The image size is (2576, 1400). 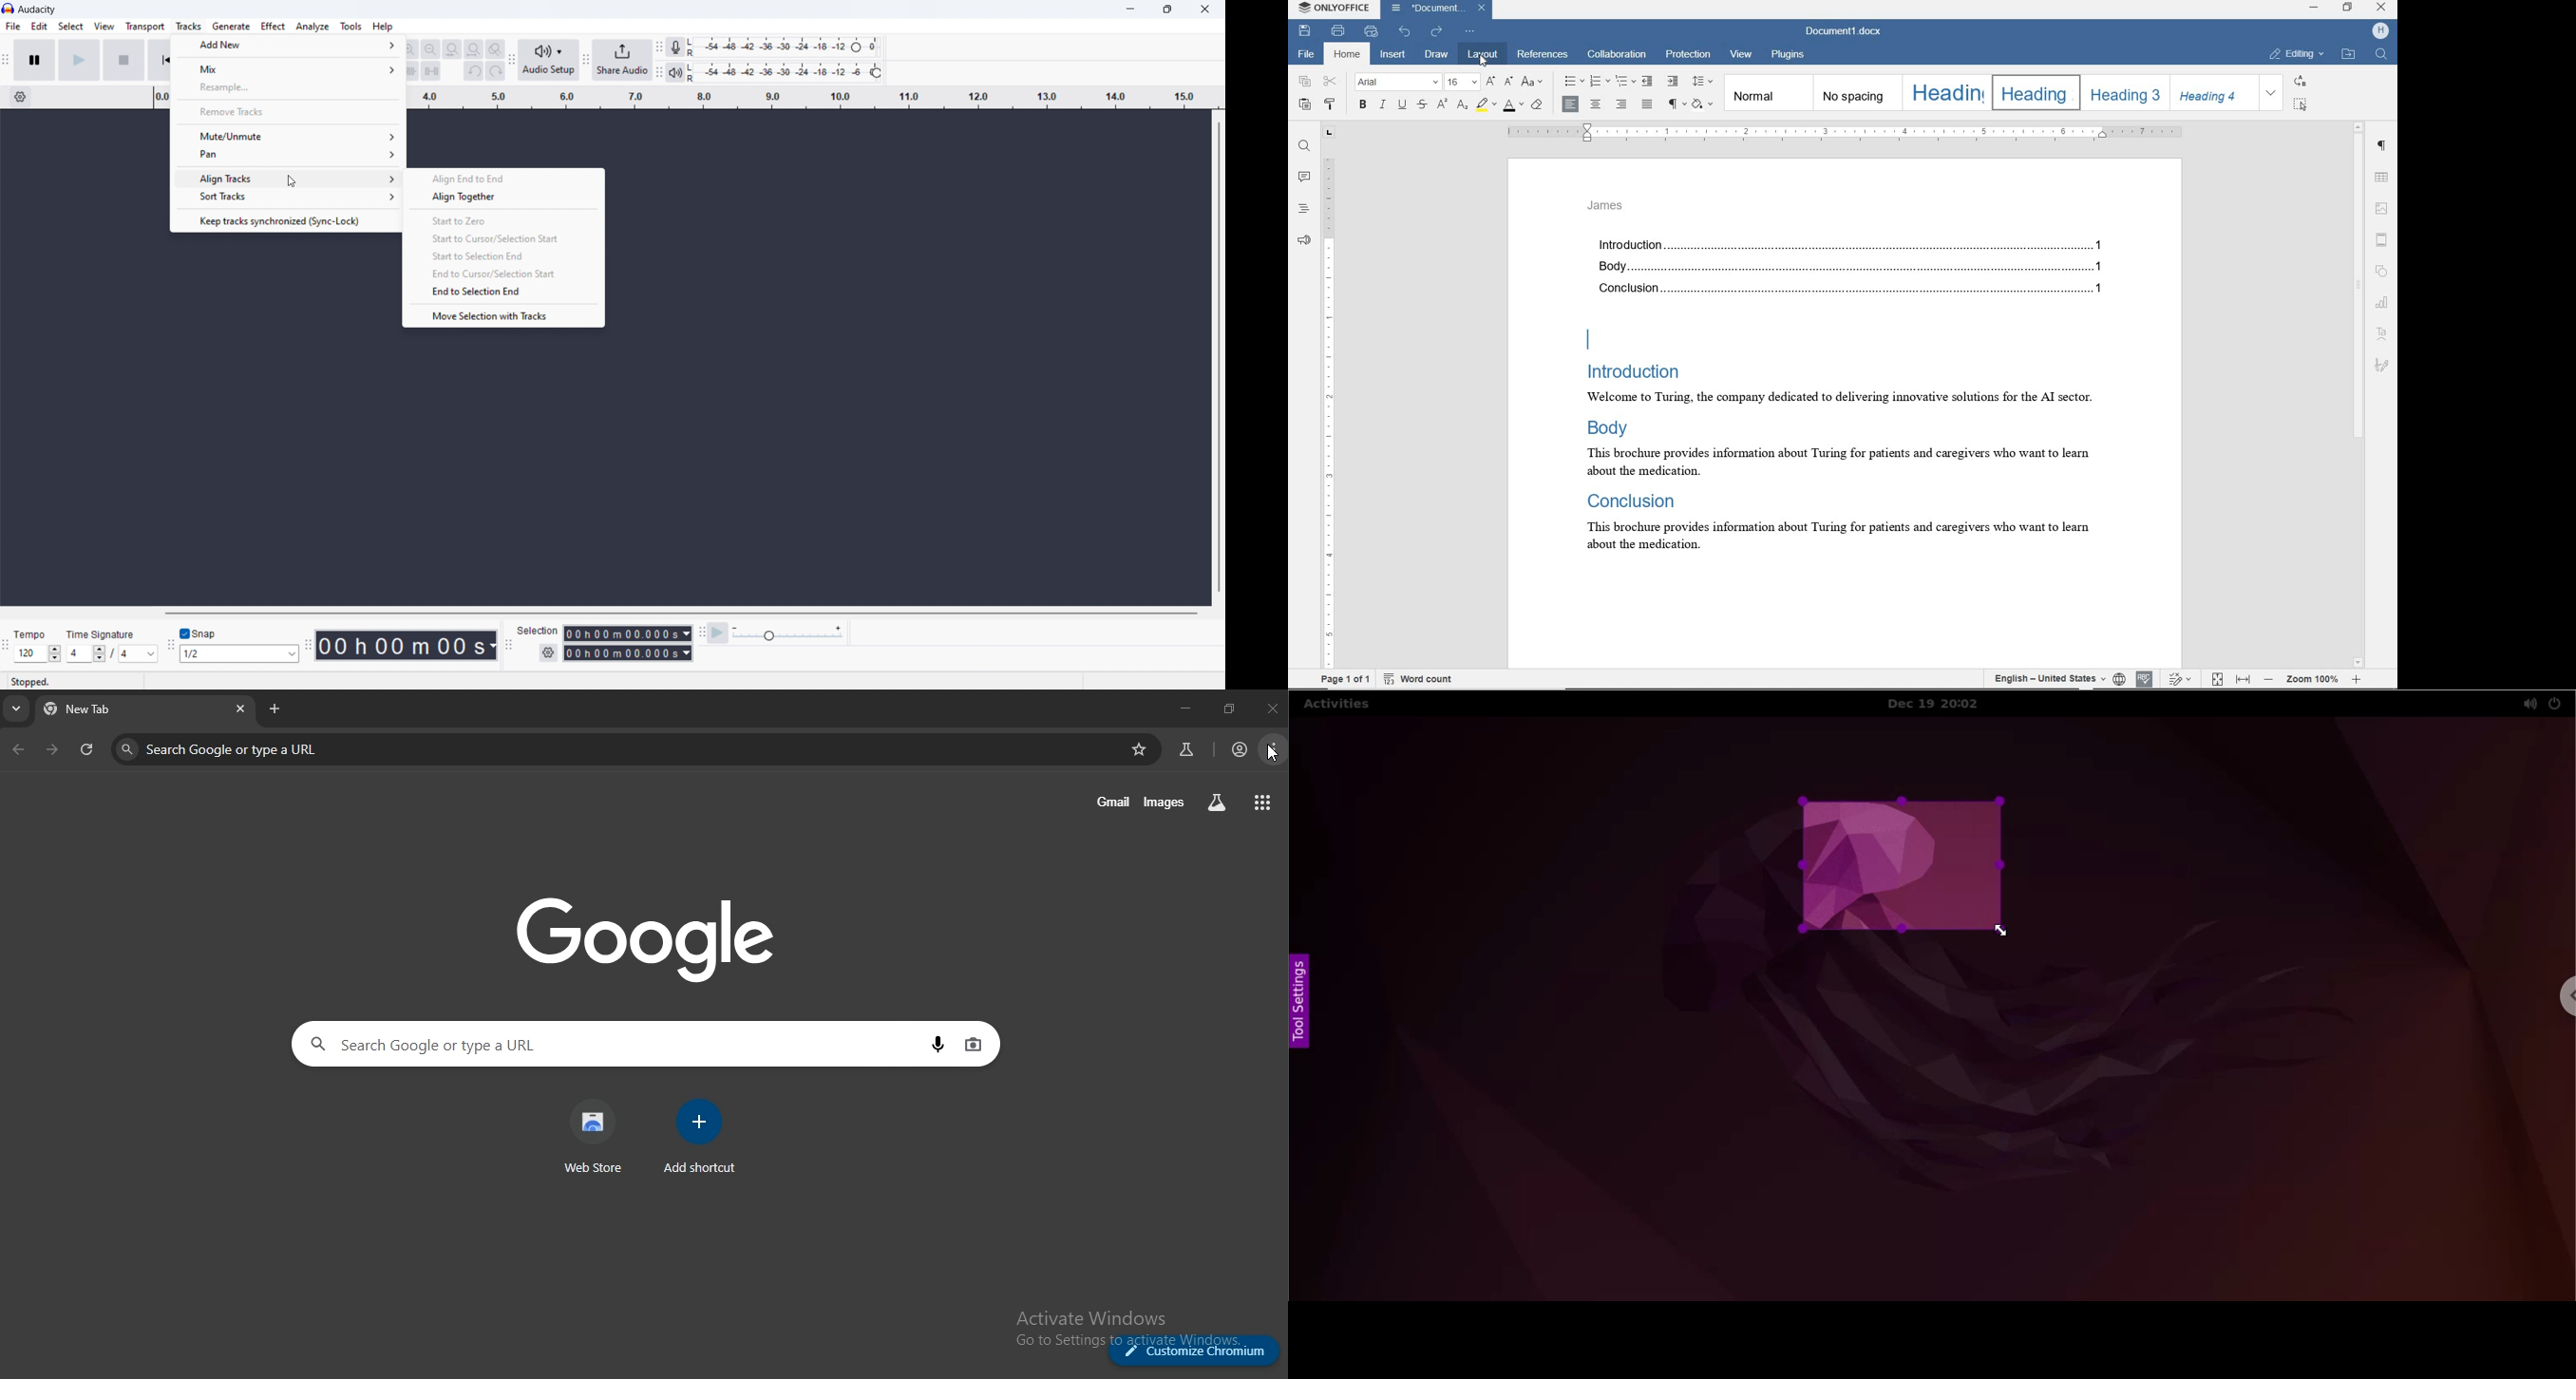 I want to click on draw, so click(x=1437, y=53).